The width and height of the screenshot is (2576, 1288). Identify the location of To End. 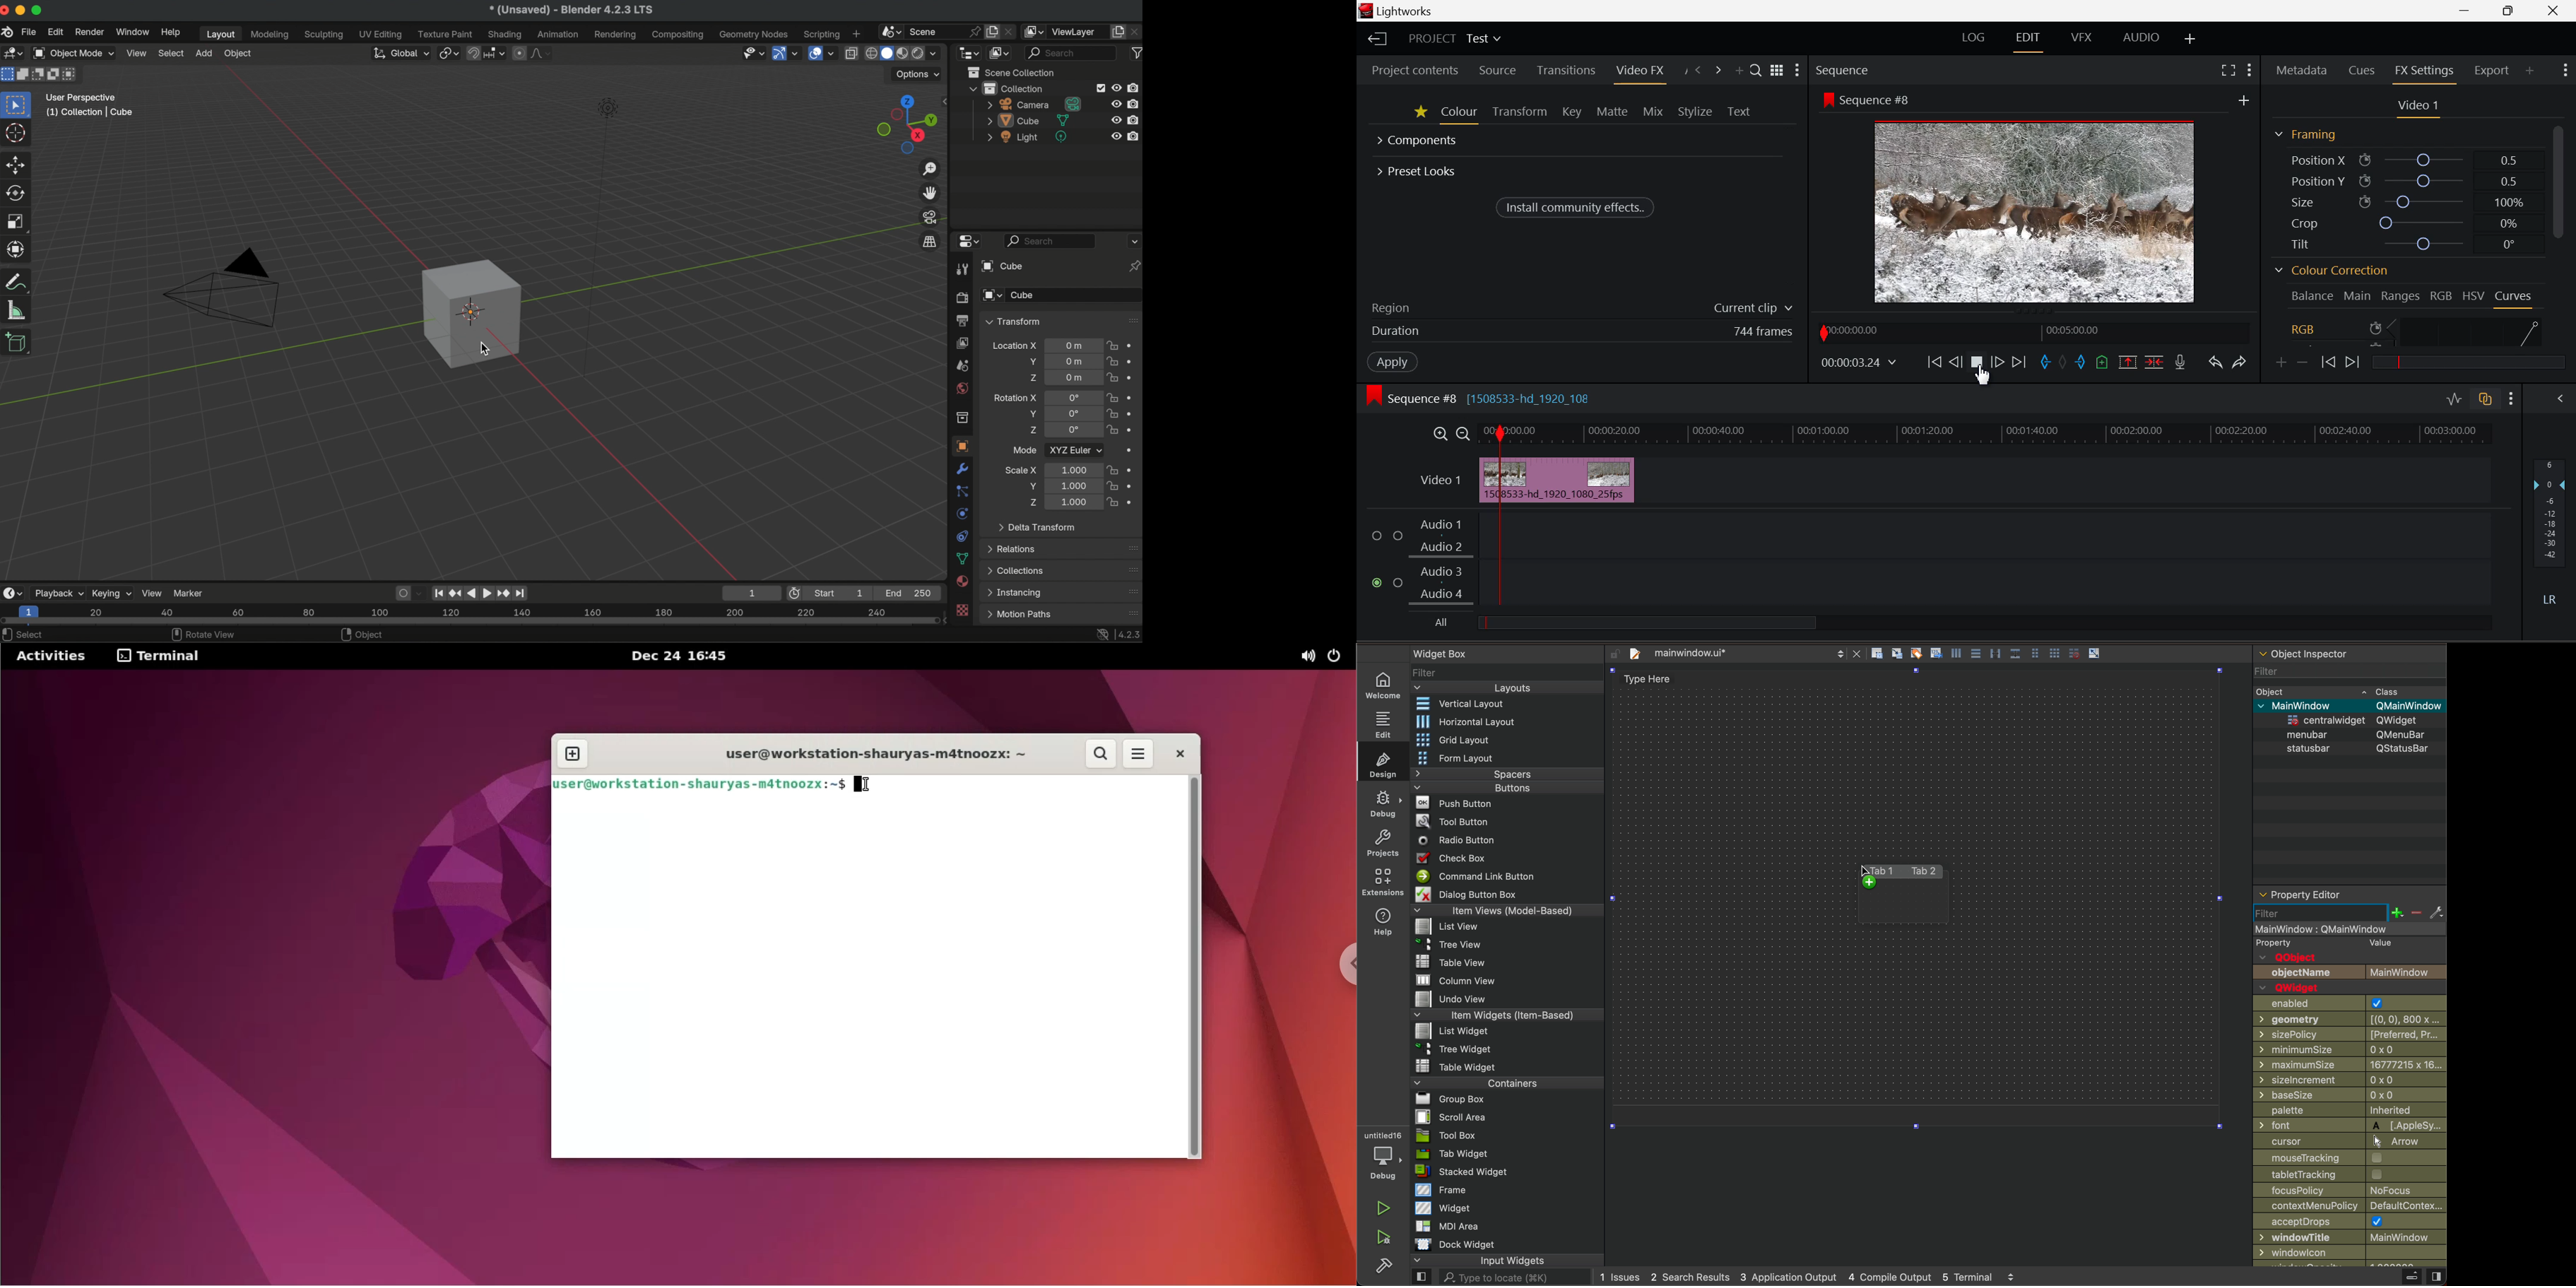
(2022, 362).